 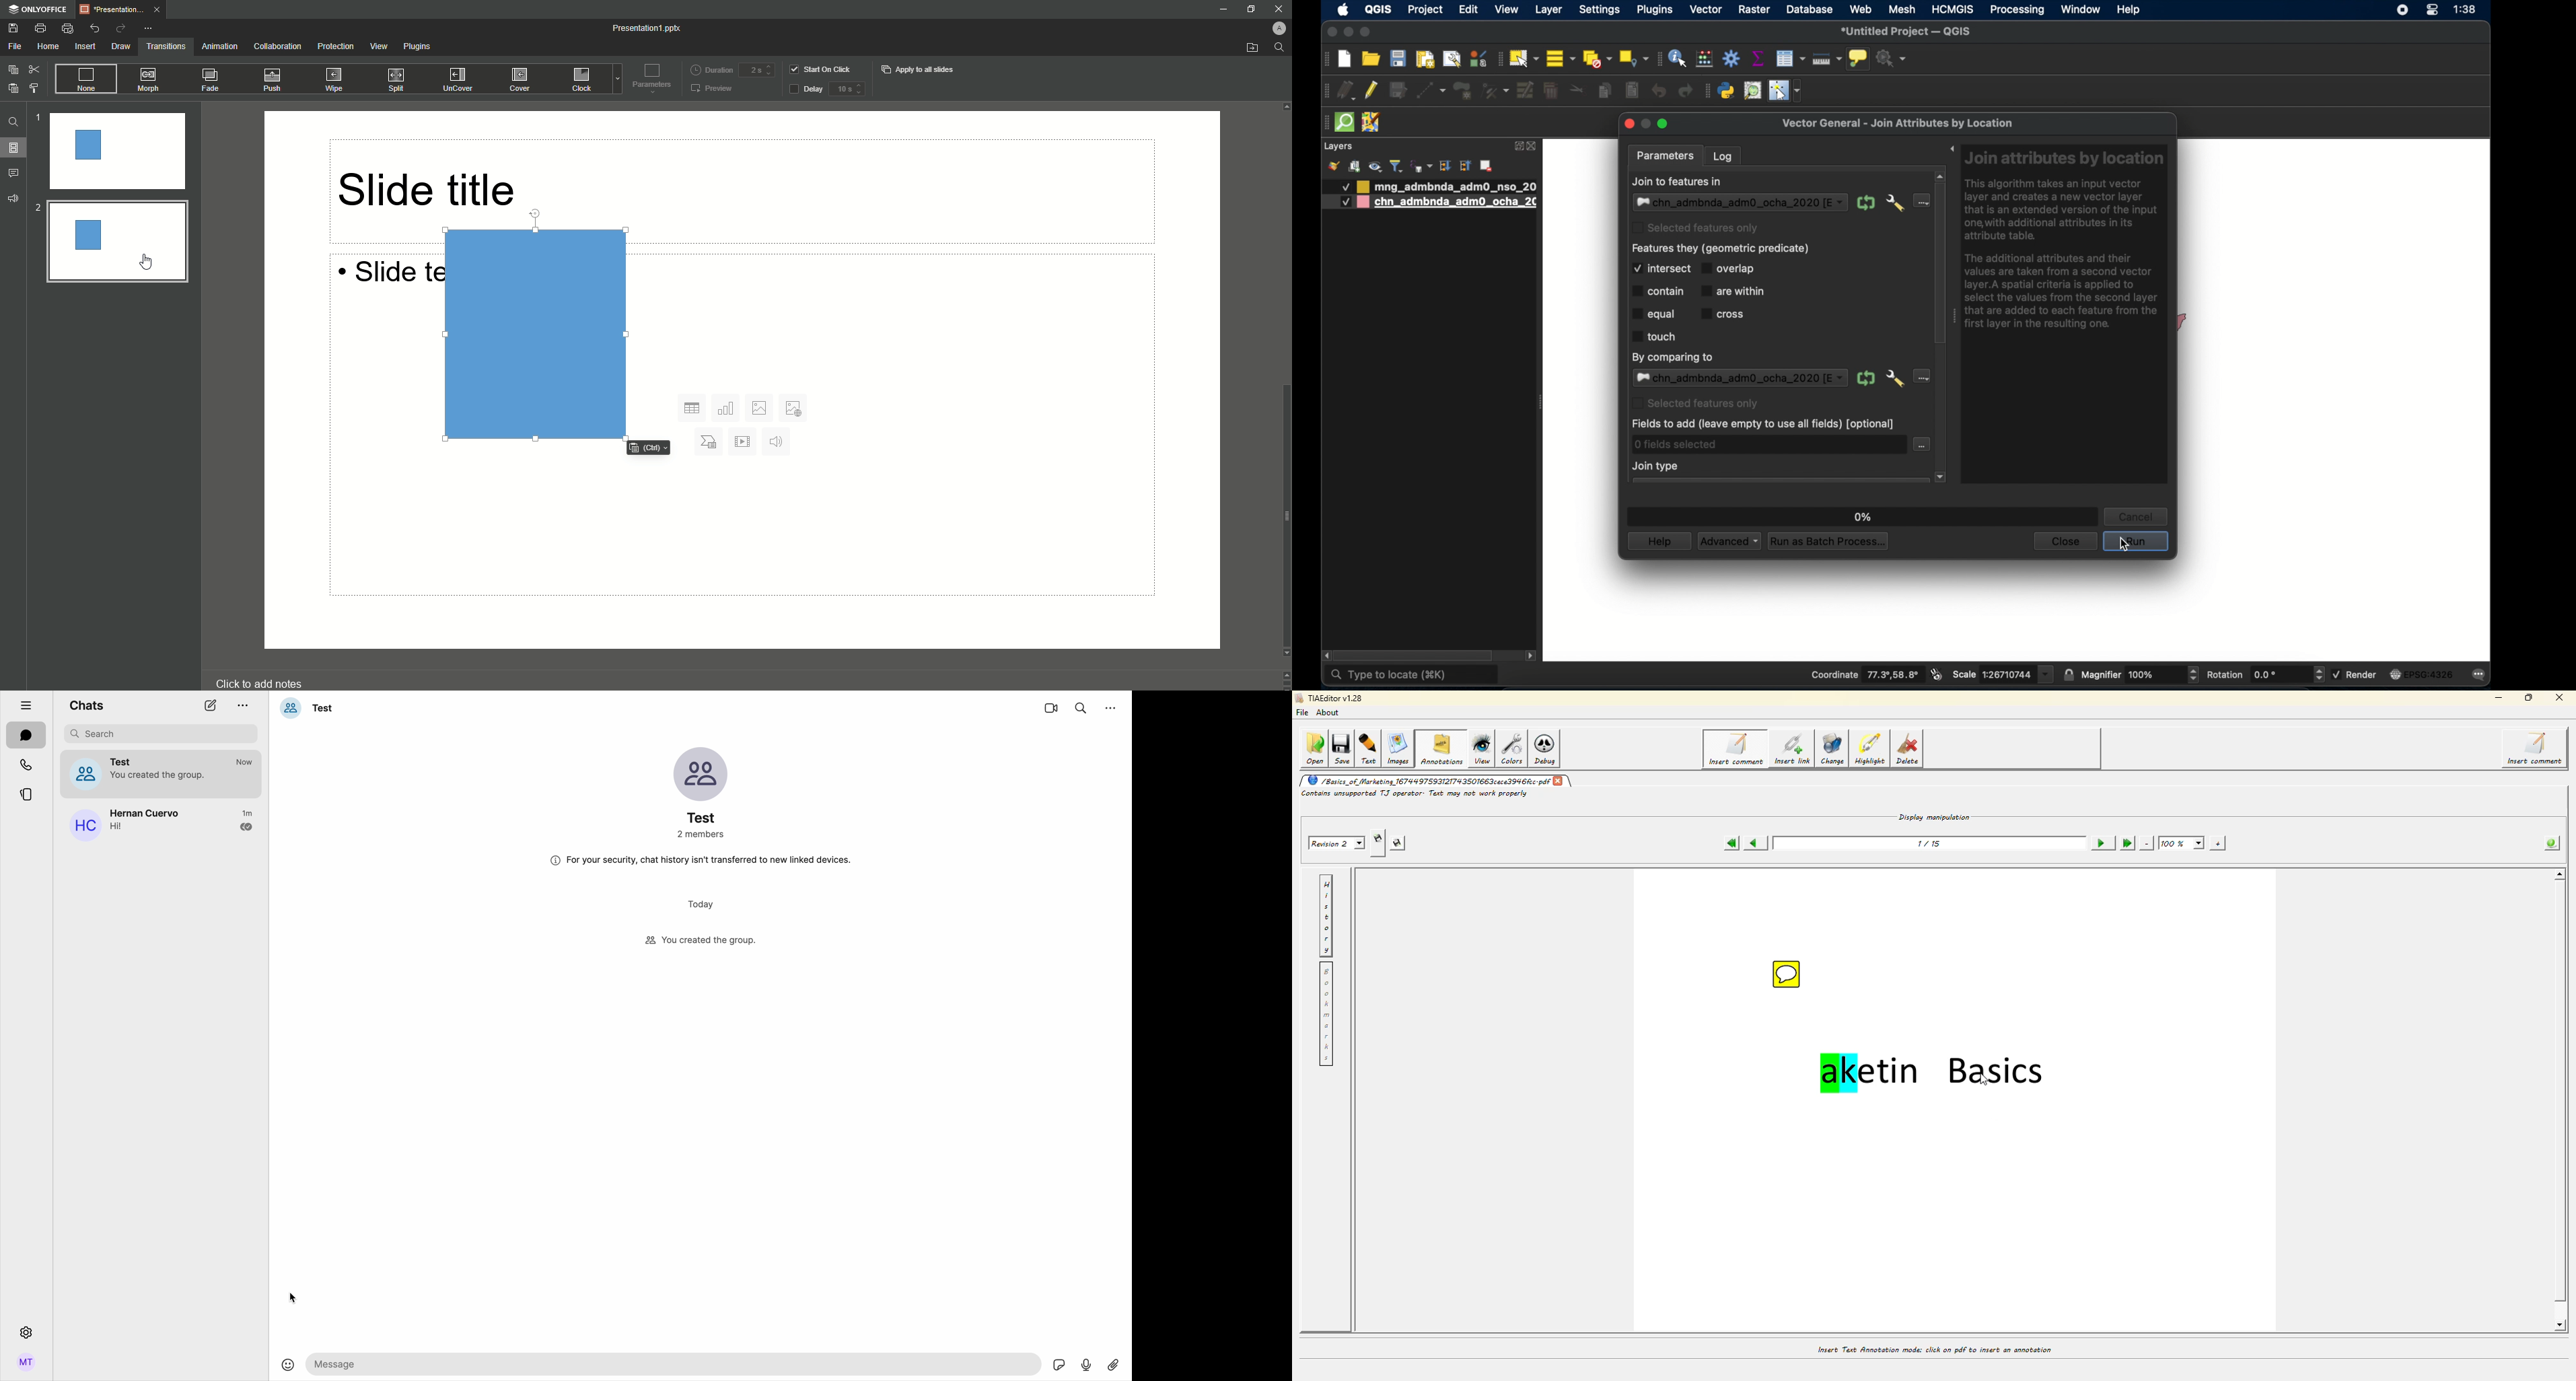 I want to click on Clock, so click(x=579, y=81).